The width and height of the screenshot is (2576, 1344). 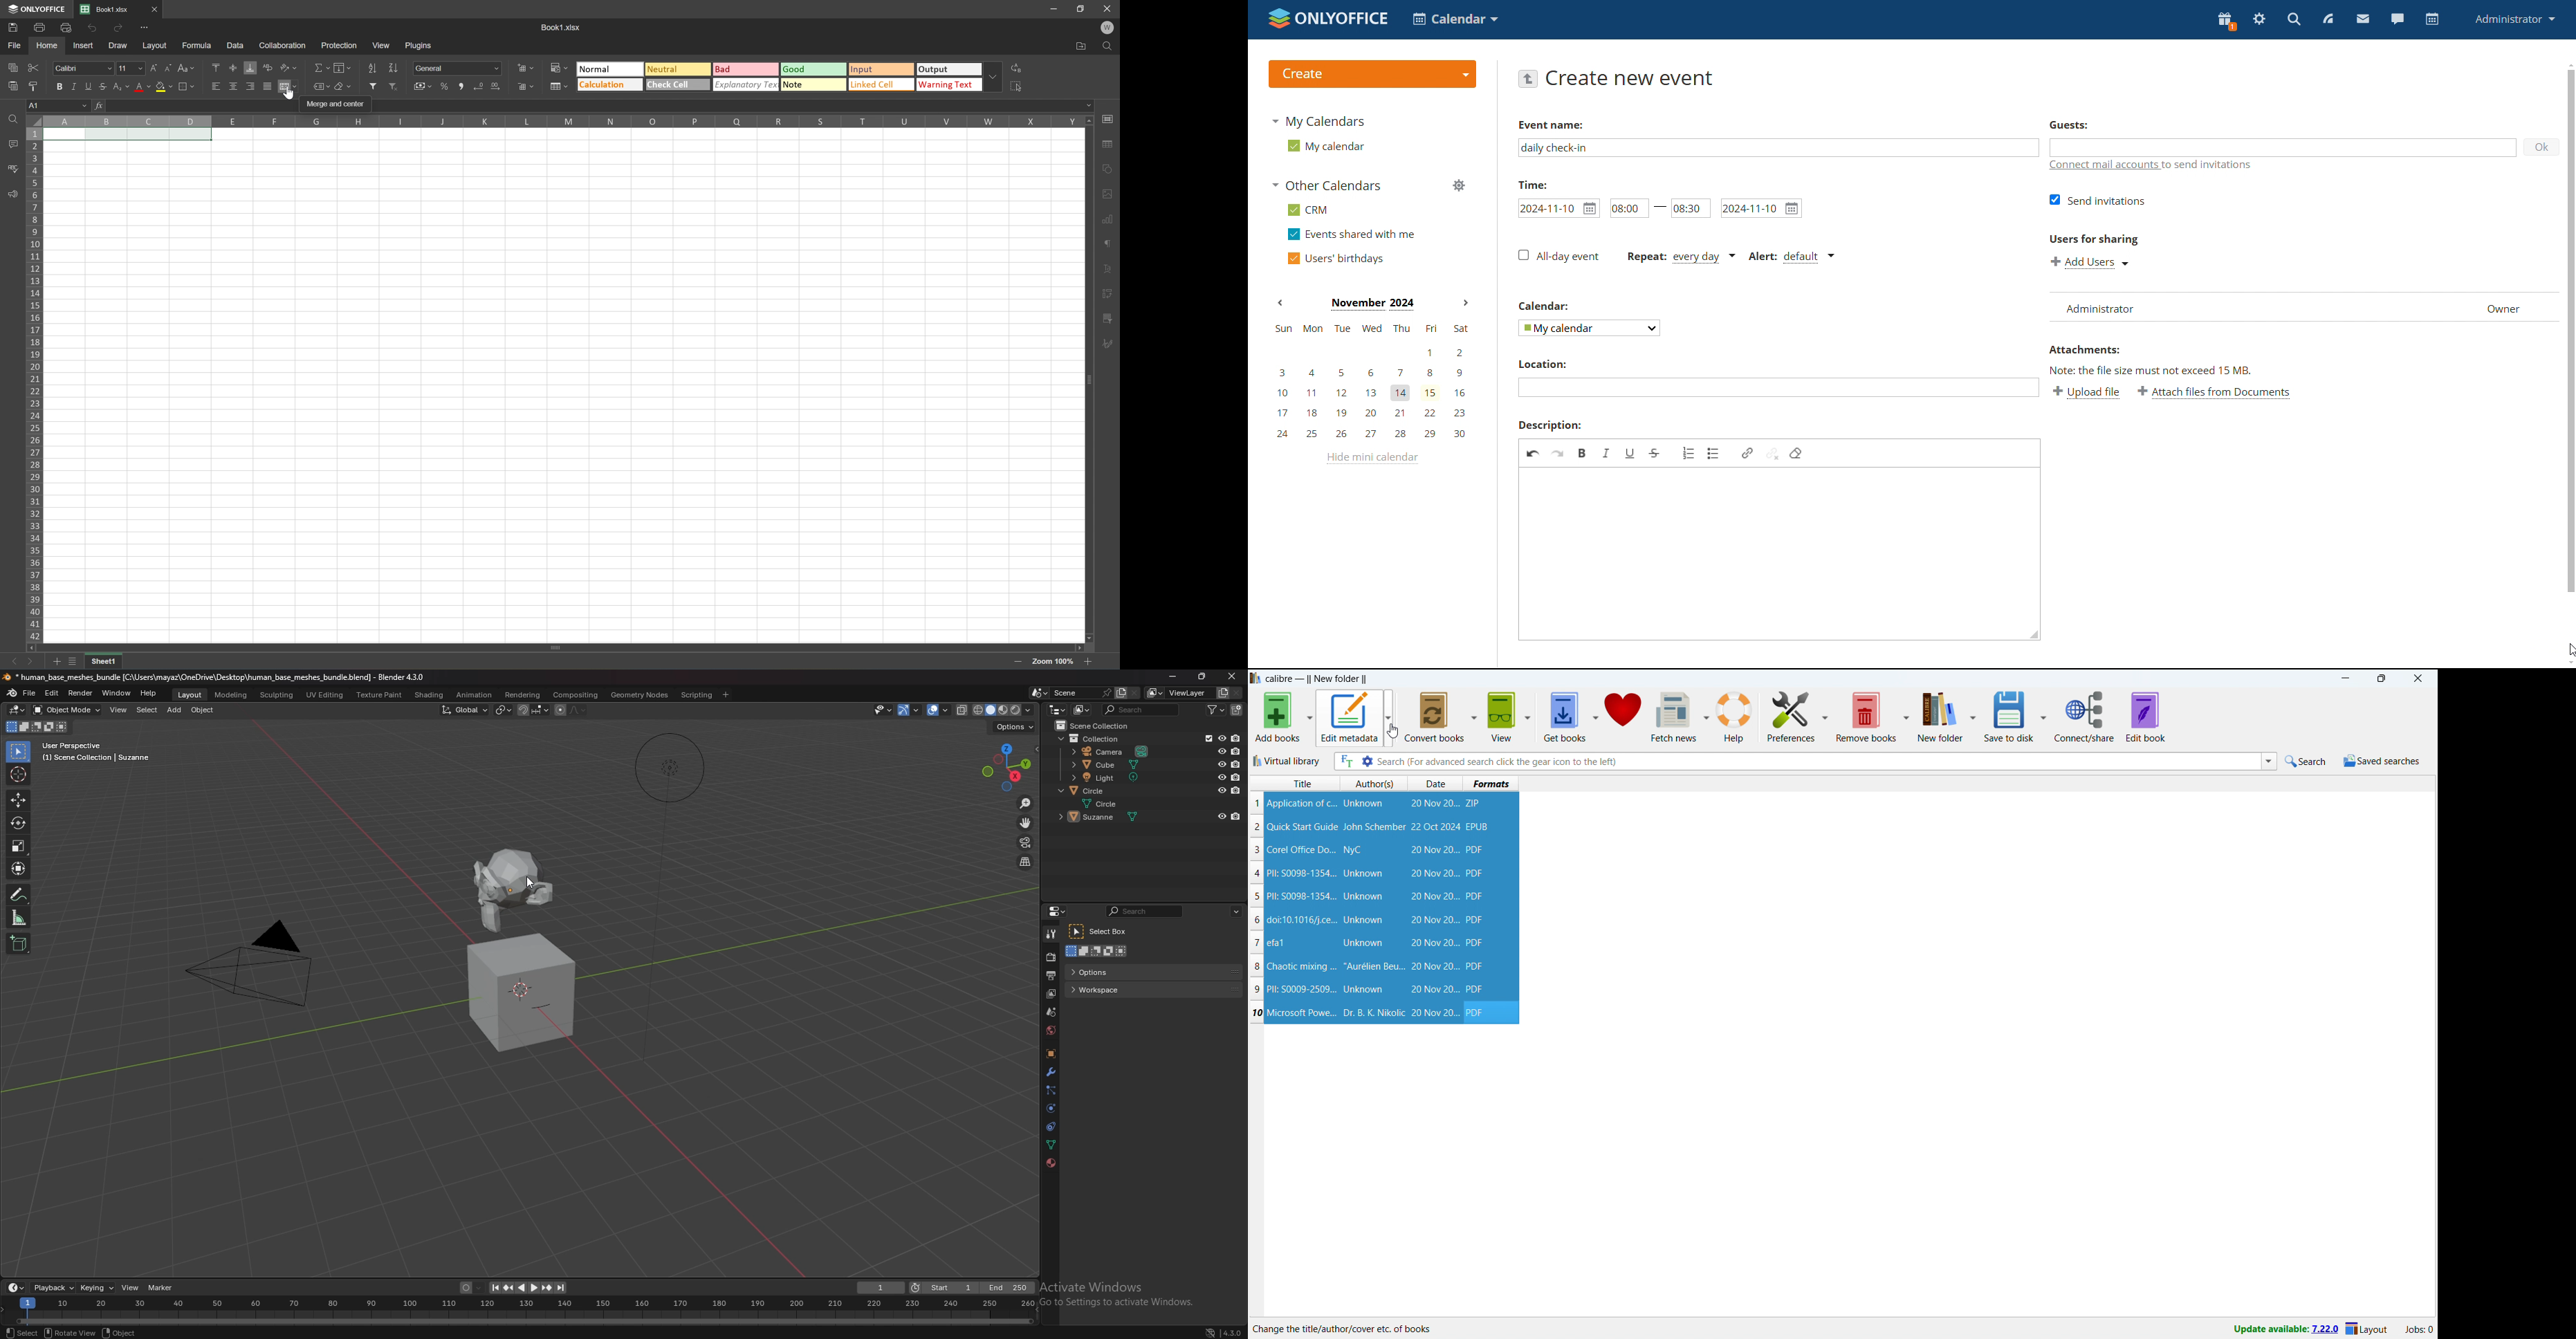 What do you see at coordinates (154, 46) in the screenshot?
I see `Layout` at bounding box center [154, 46].